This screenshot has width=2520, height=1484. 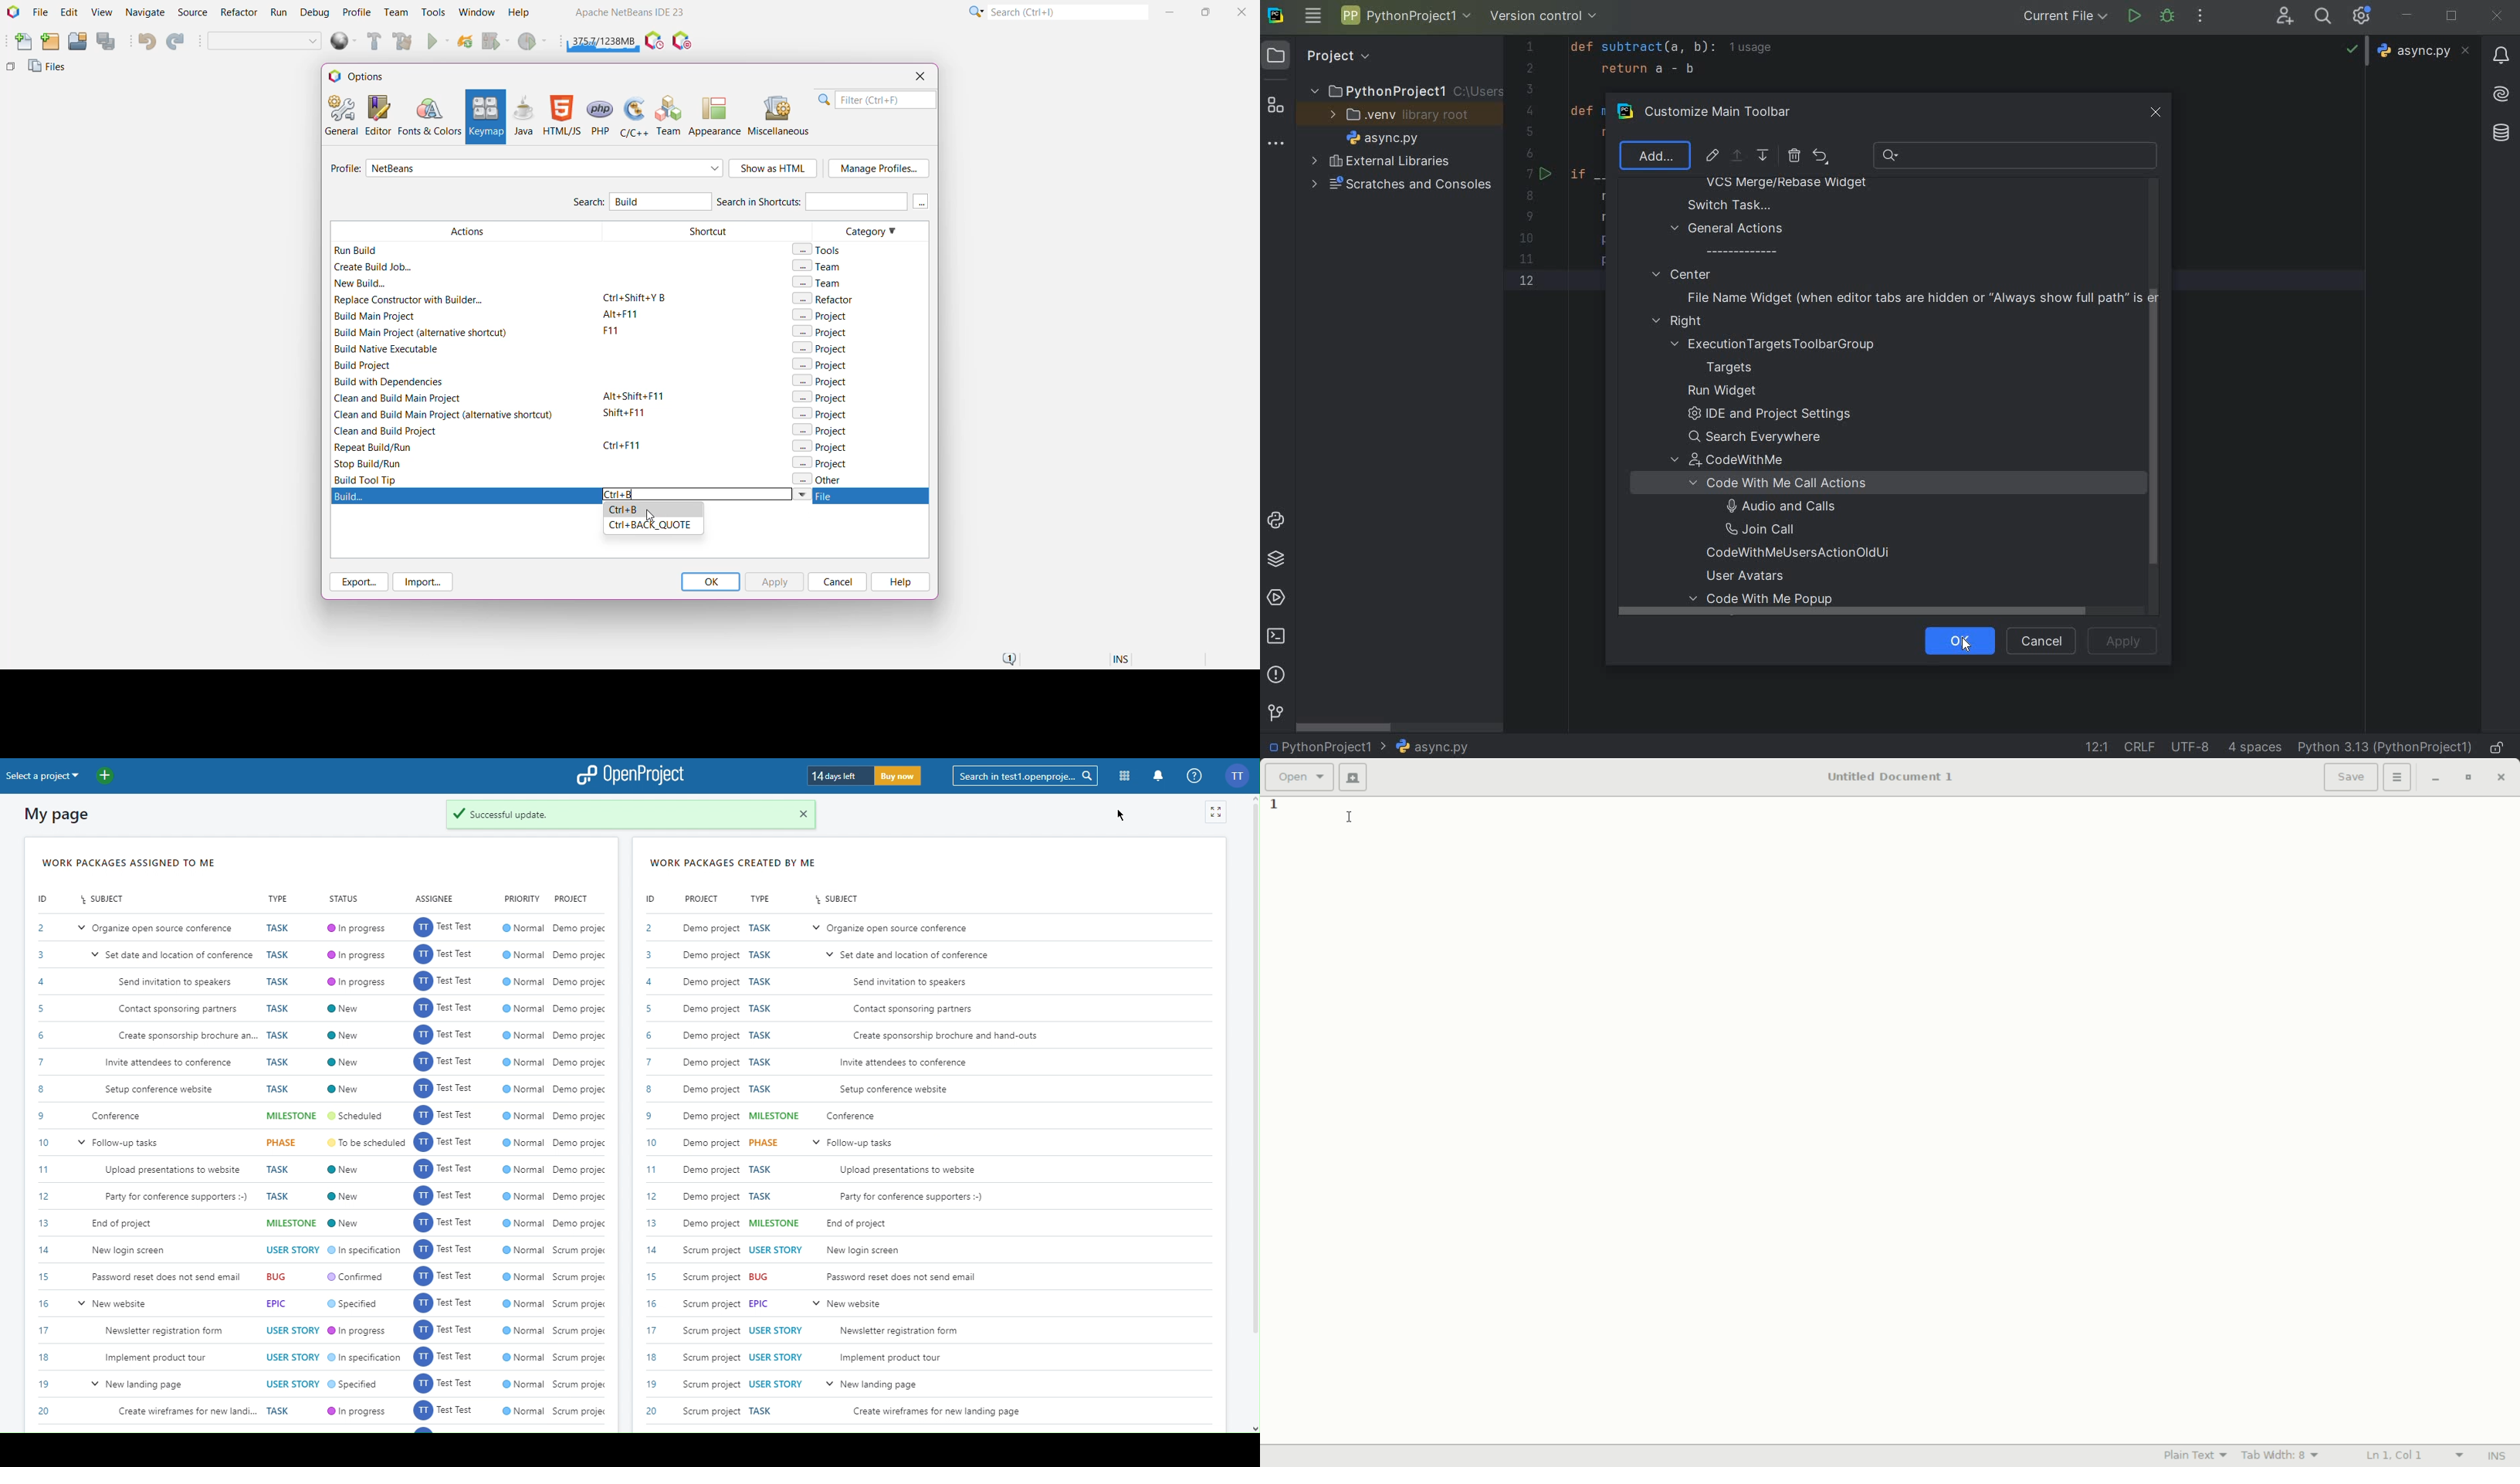 What do you see at coordinates (1301, 777) in the screenshot?
I see `open` at bounding box center [1301, 777].